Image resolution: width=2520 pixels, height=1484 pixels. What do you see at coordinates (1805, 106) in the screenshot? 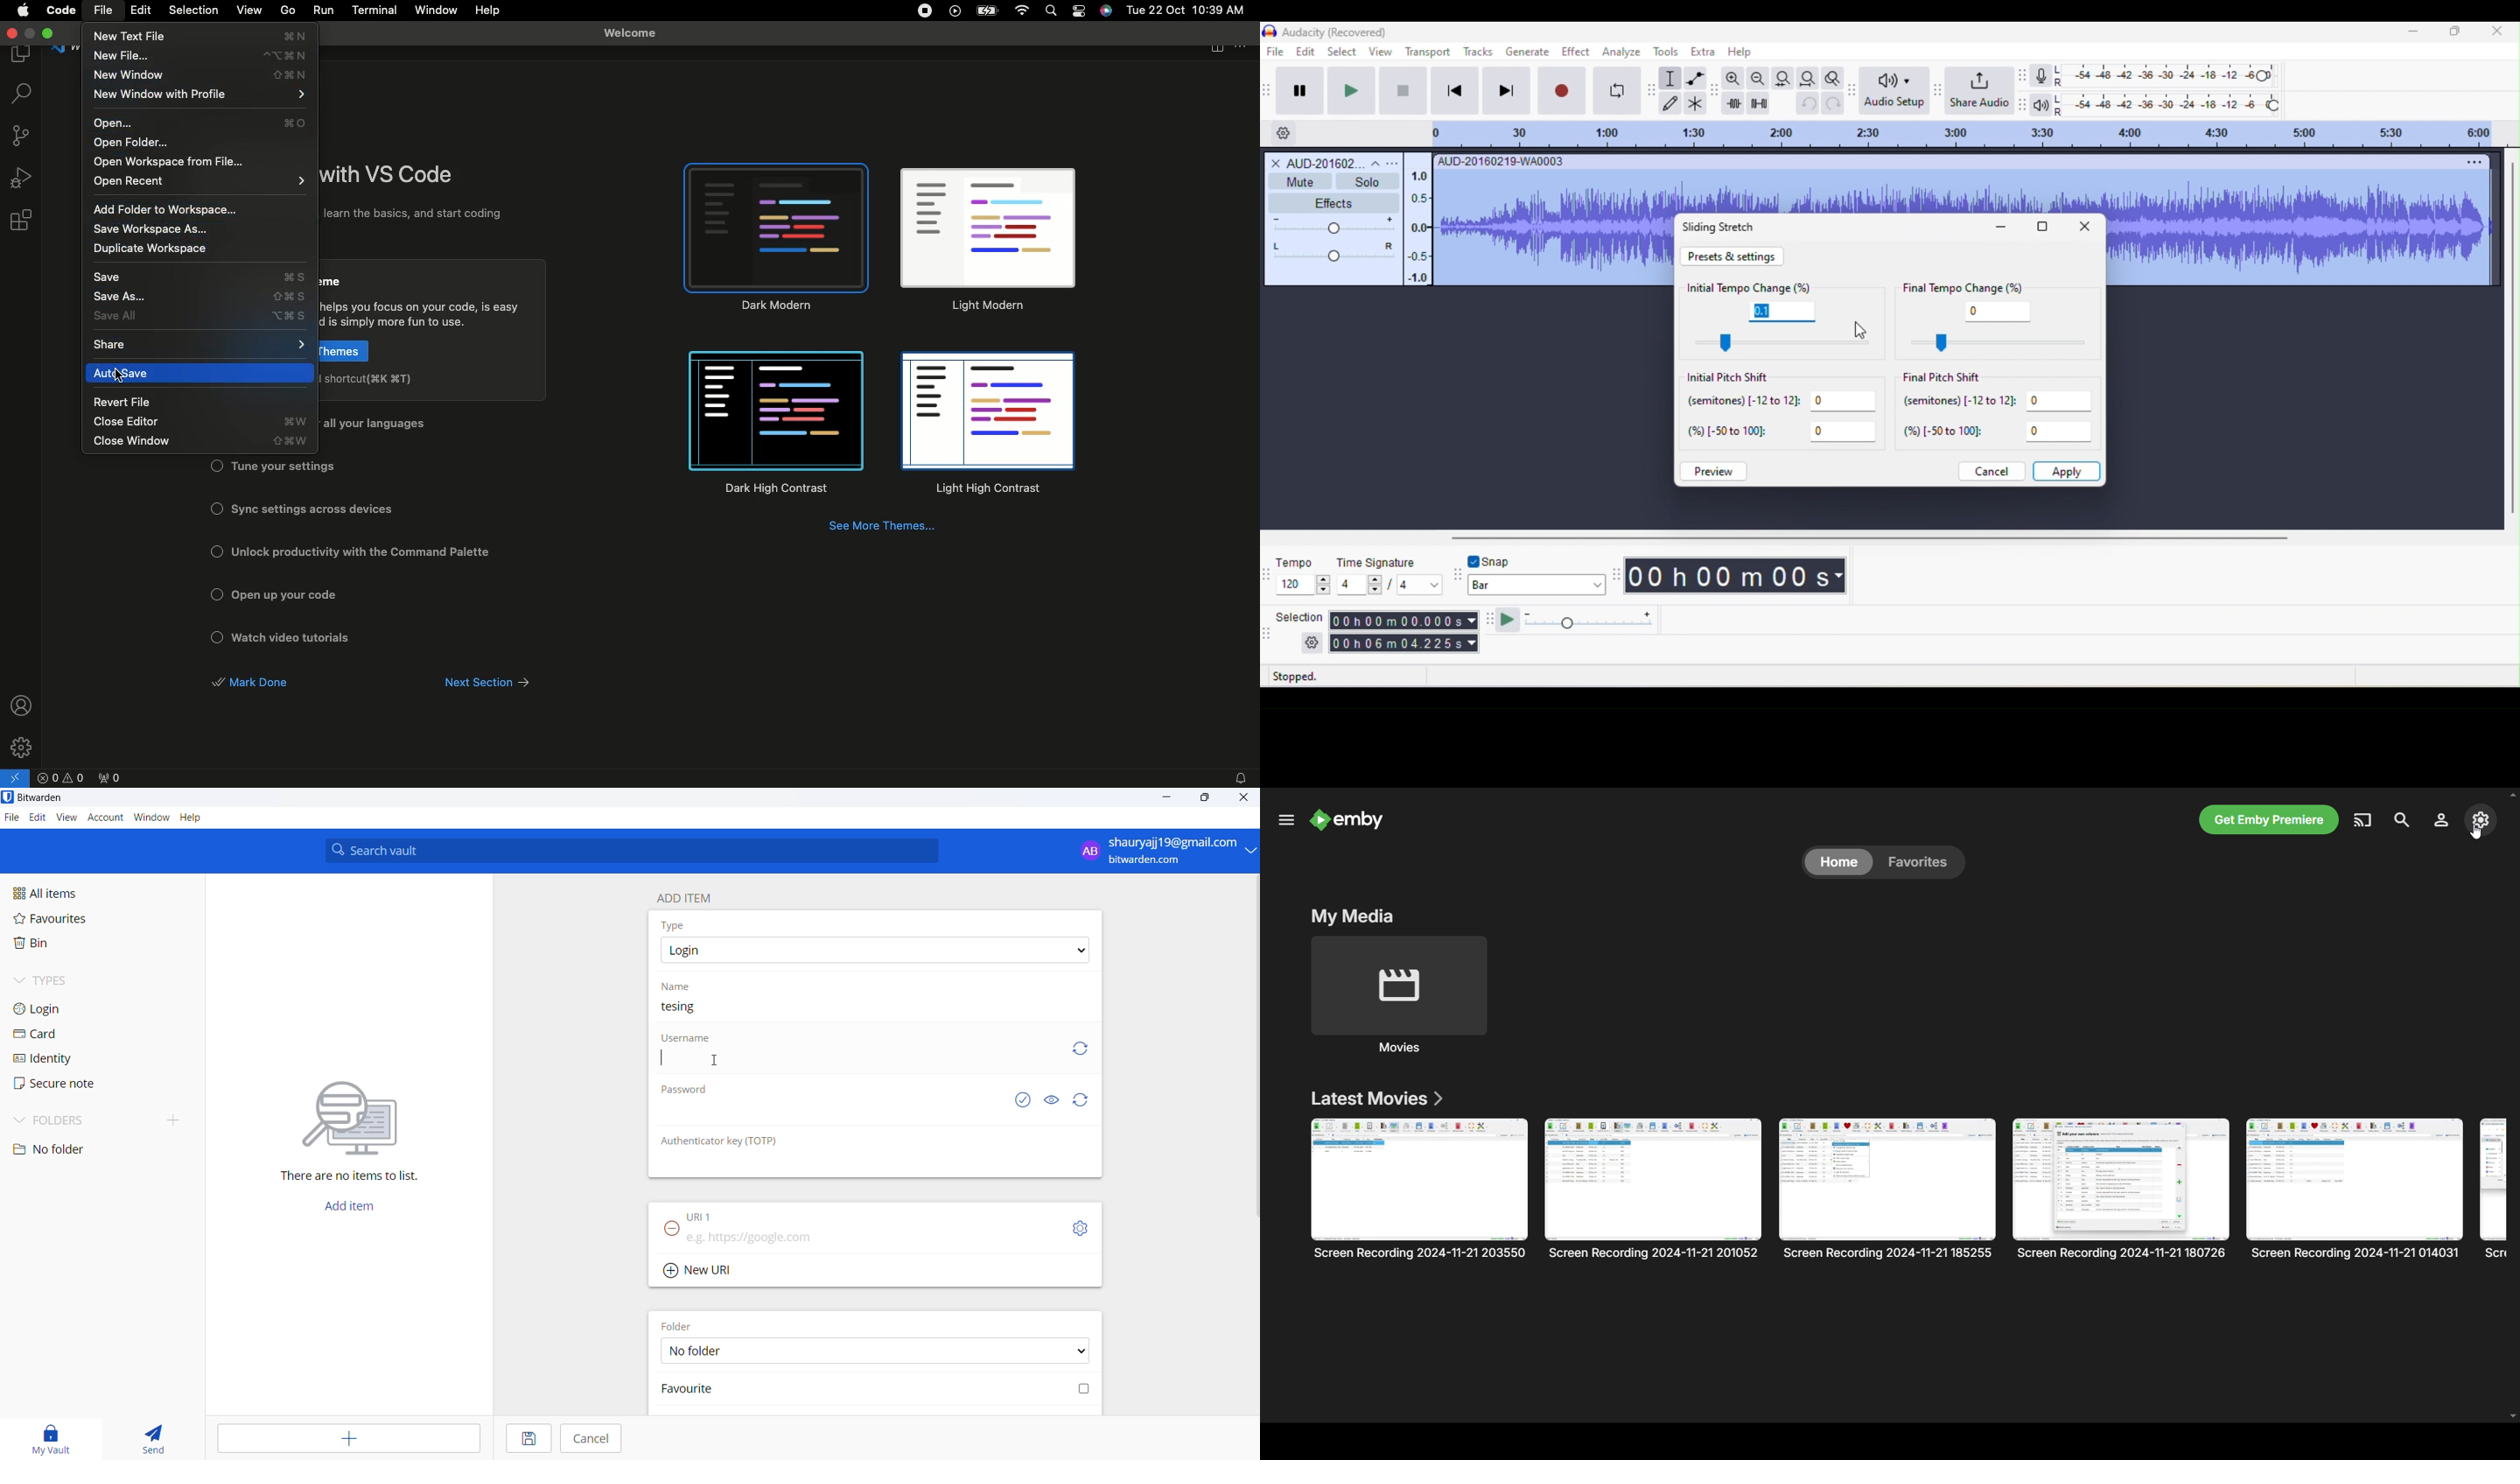
I see `undo` at bounding box center [1805, 106].